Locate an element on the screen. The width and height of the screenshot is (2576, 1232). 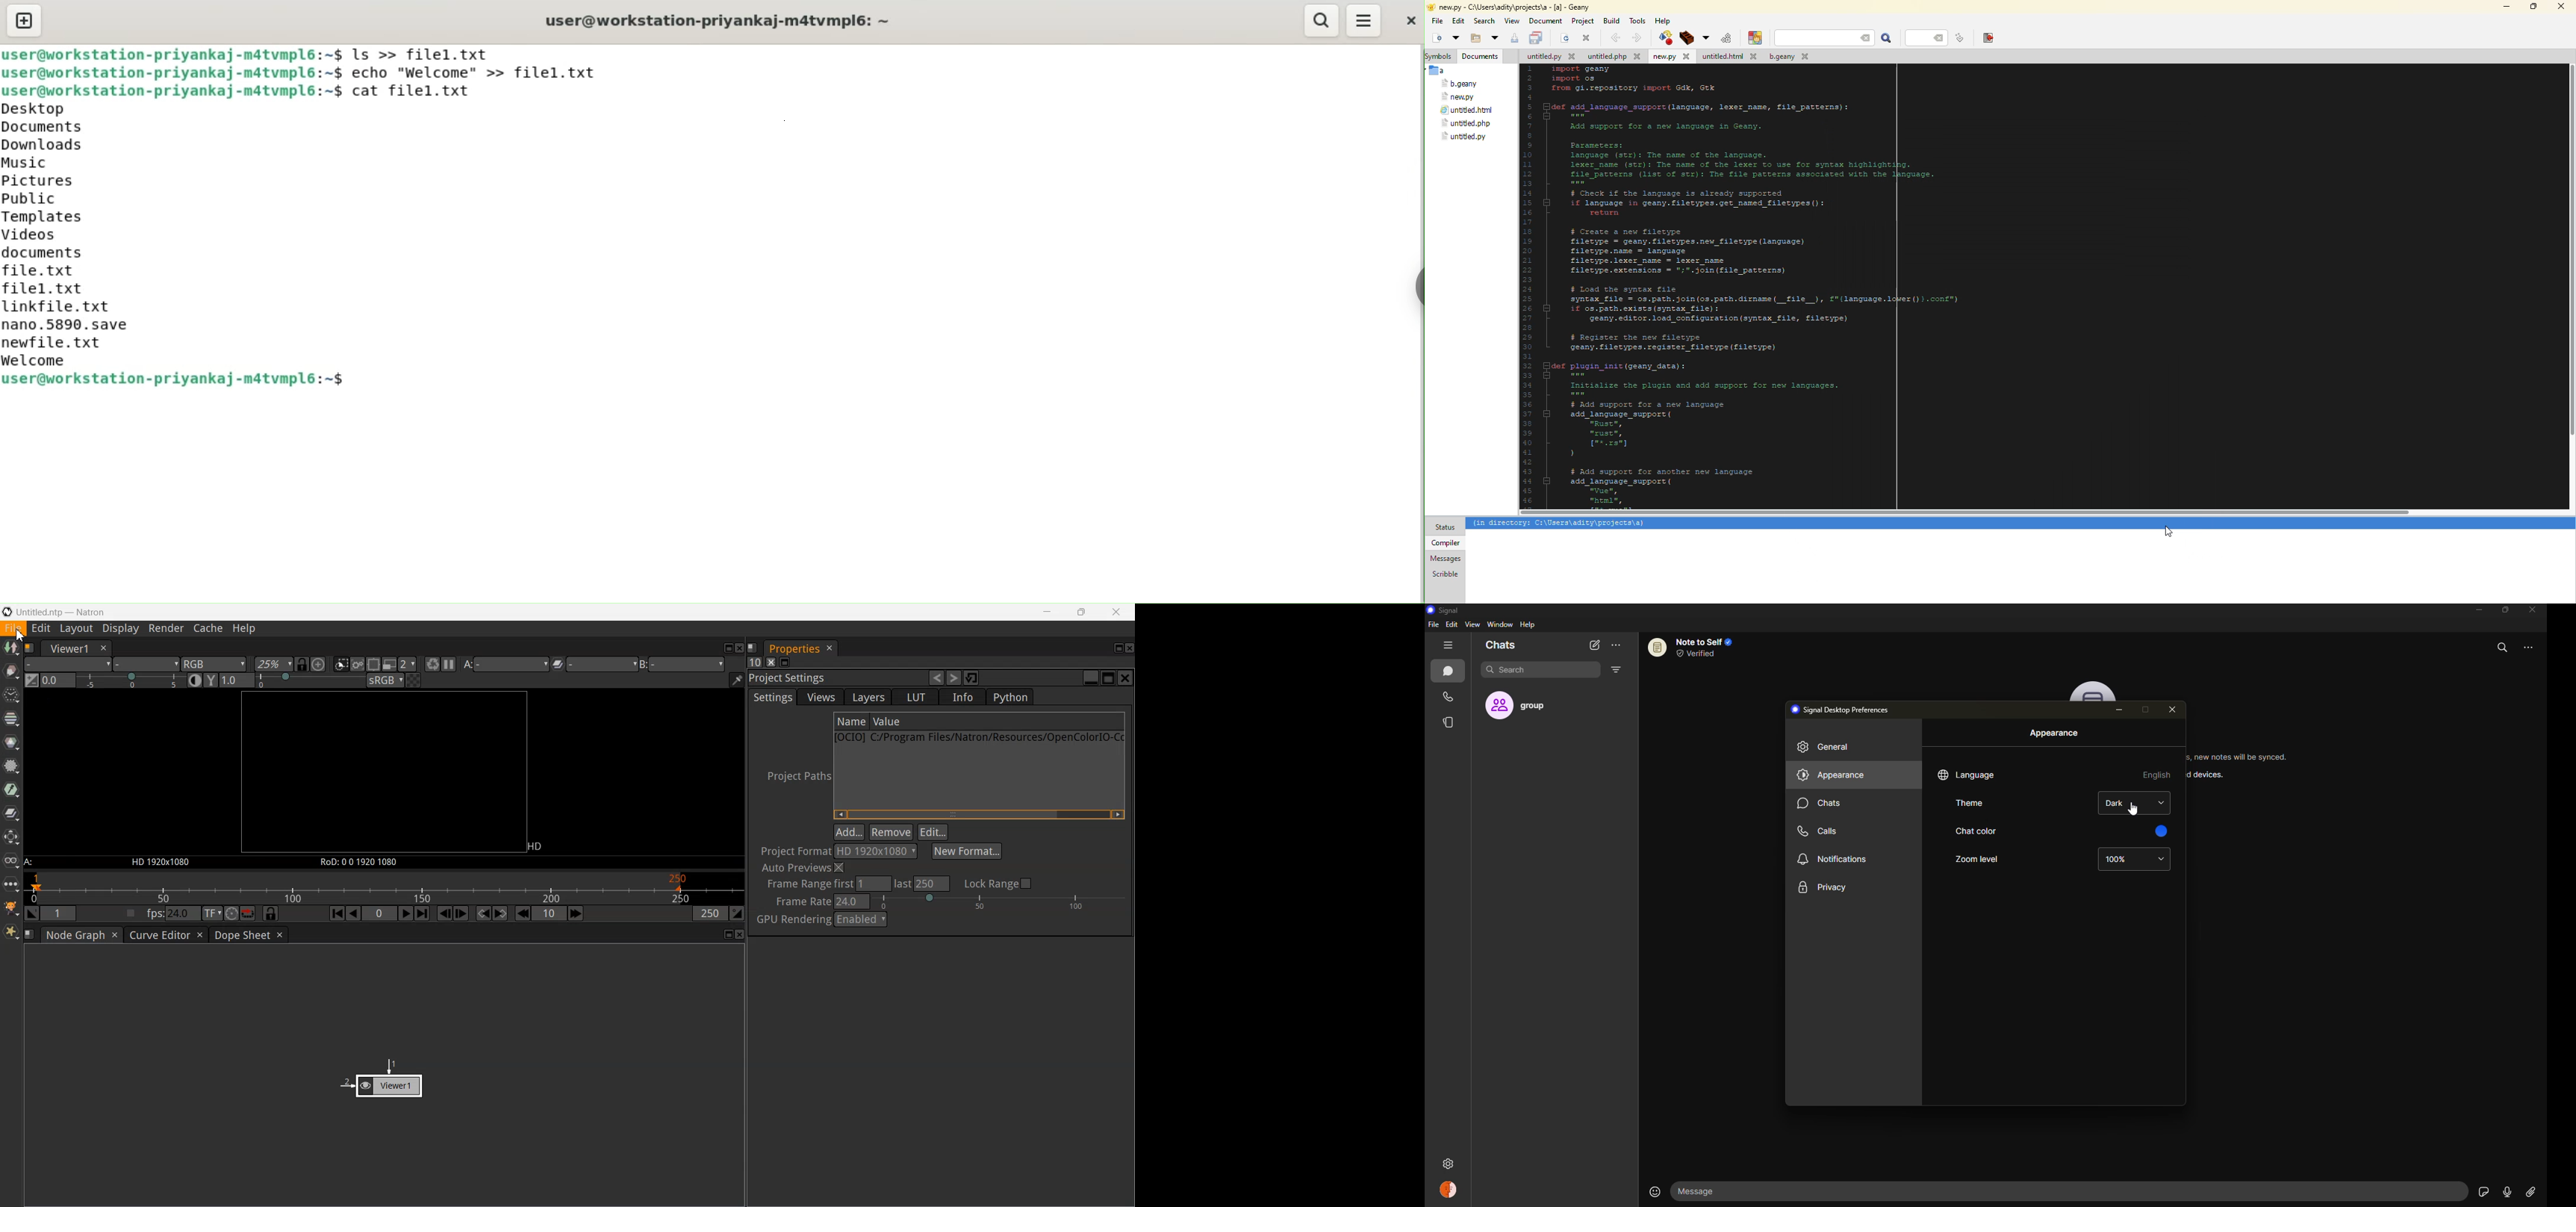
Checkboard is located at coordinates (415, 680).